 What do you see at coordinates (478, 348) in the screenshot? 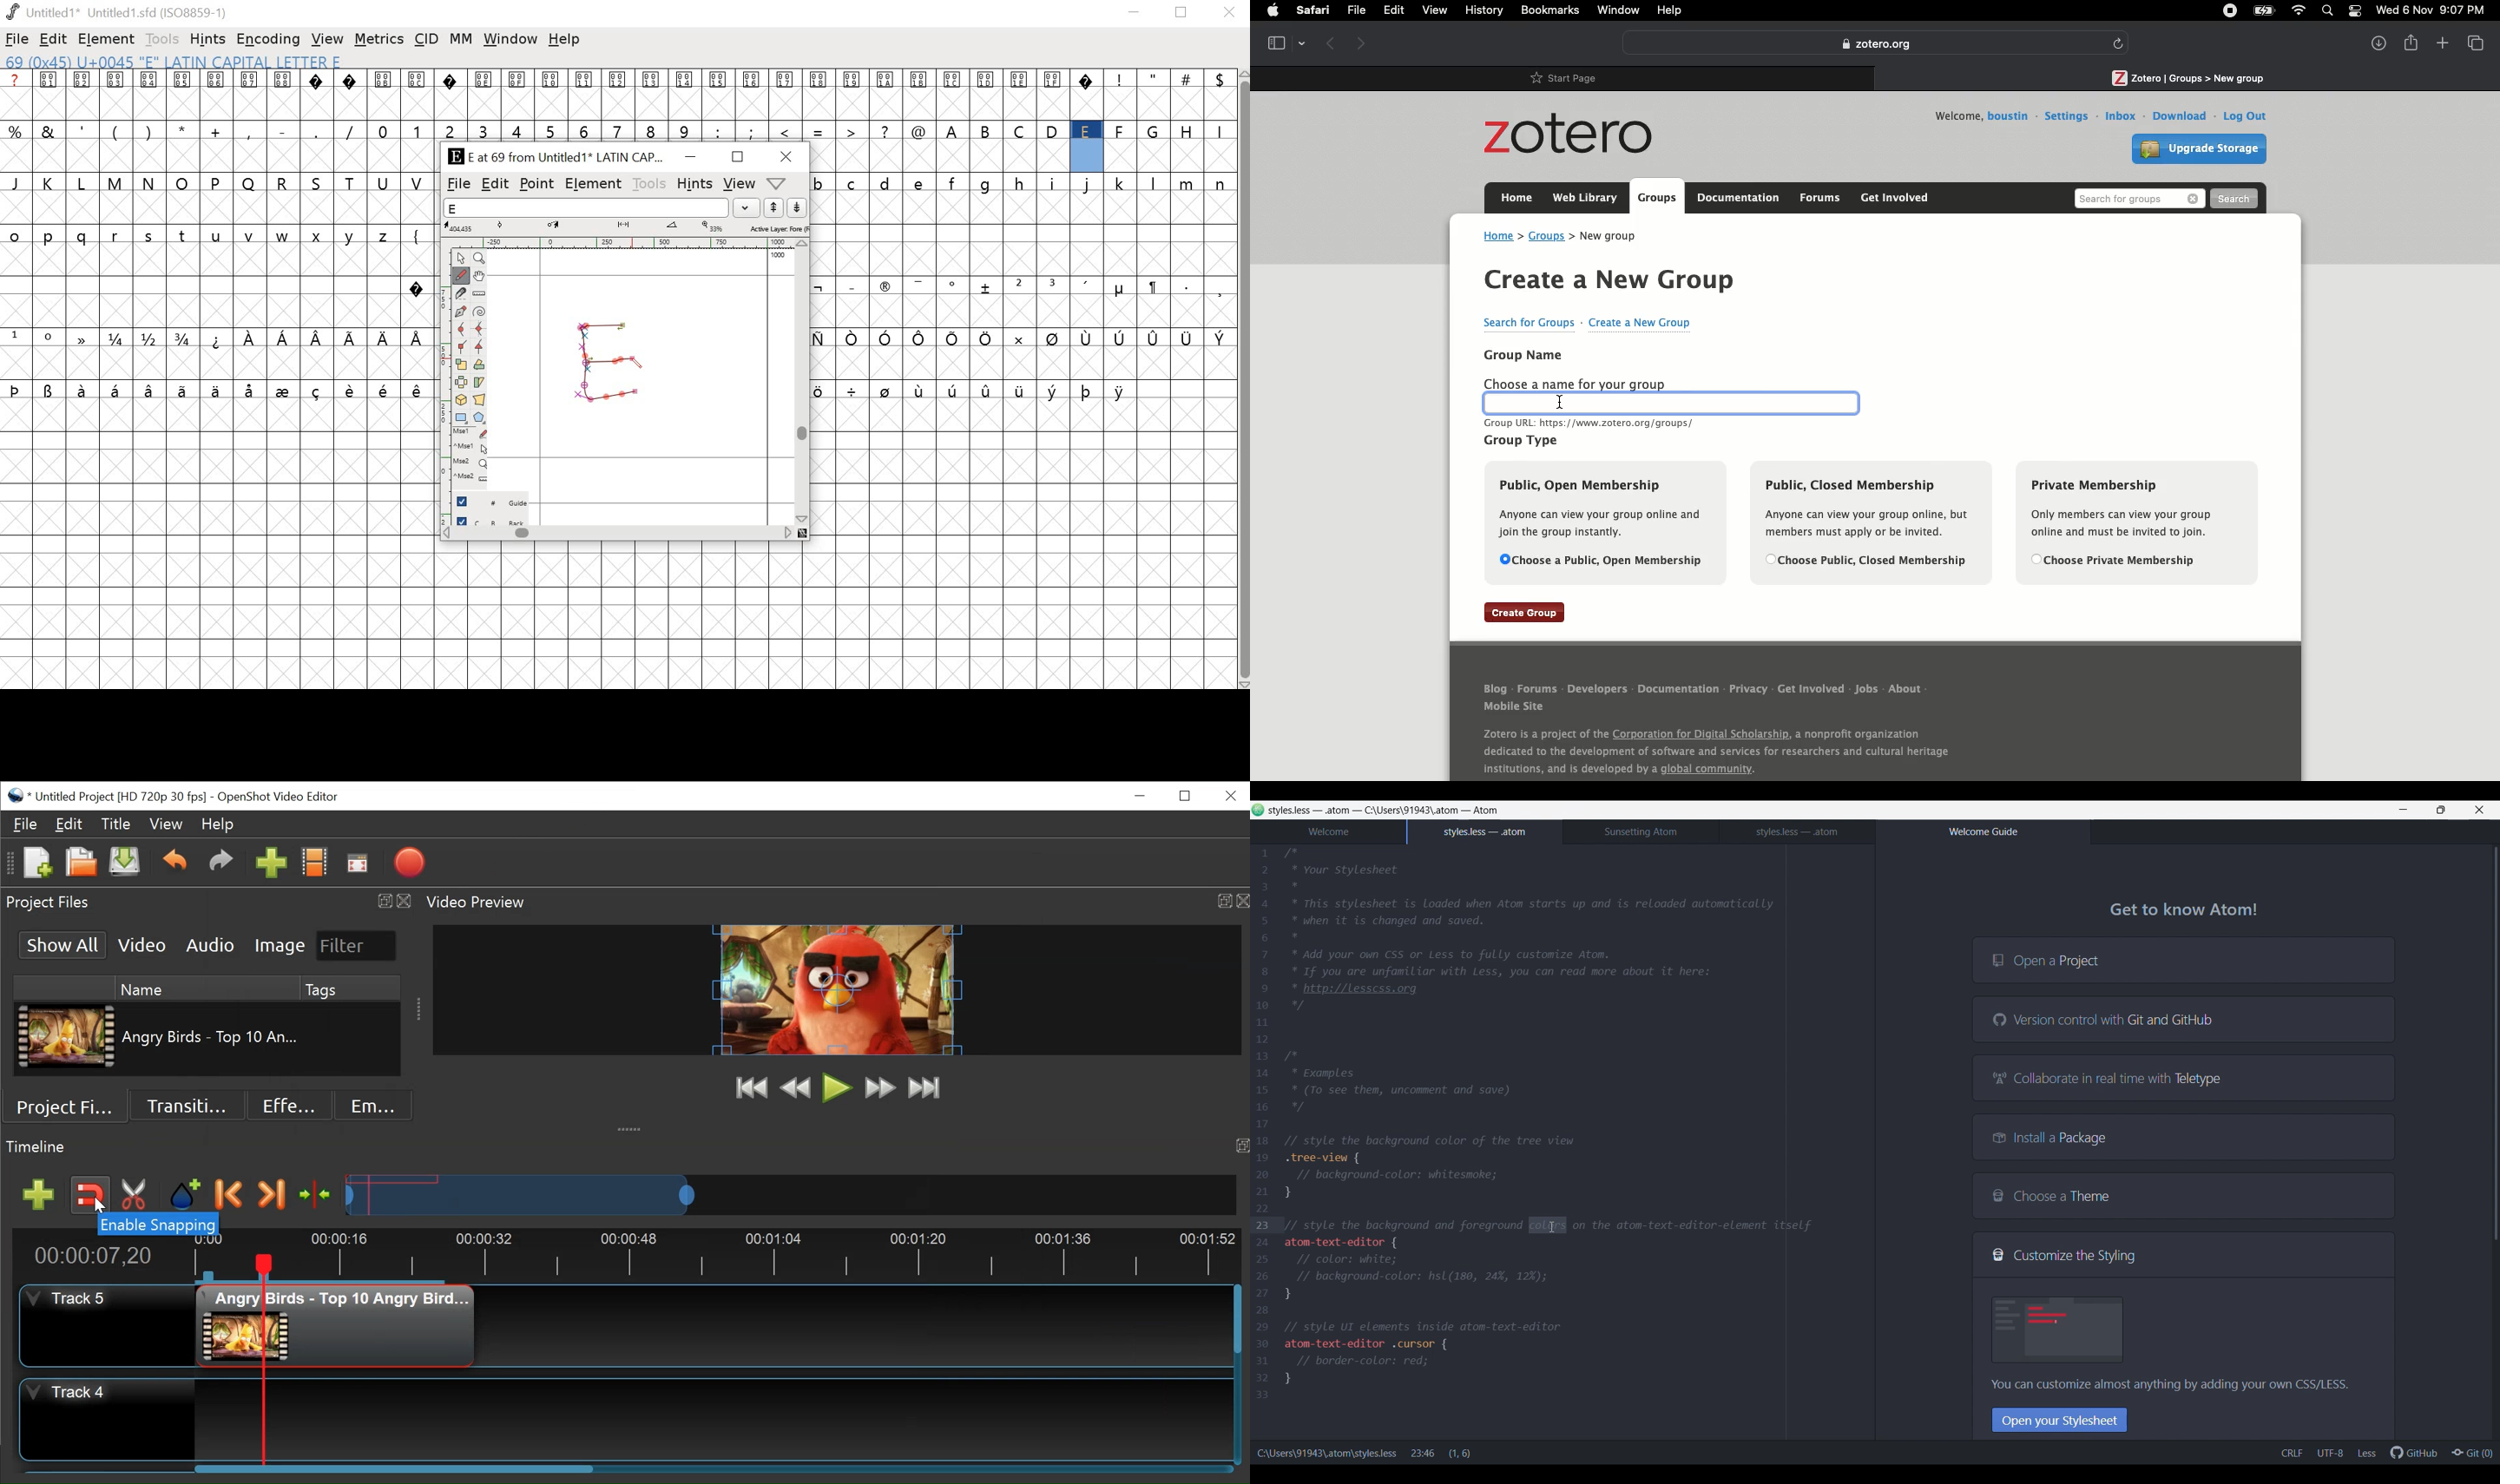
I see `Tangent` at bounding box center [478, 348].